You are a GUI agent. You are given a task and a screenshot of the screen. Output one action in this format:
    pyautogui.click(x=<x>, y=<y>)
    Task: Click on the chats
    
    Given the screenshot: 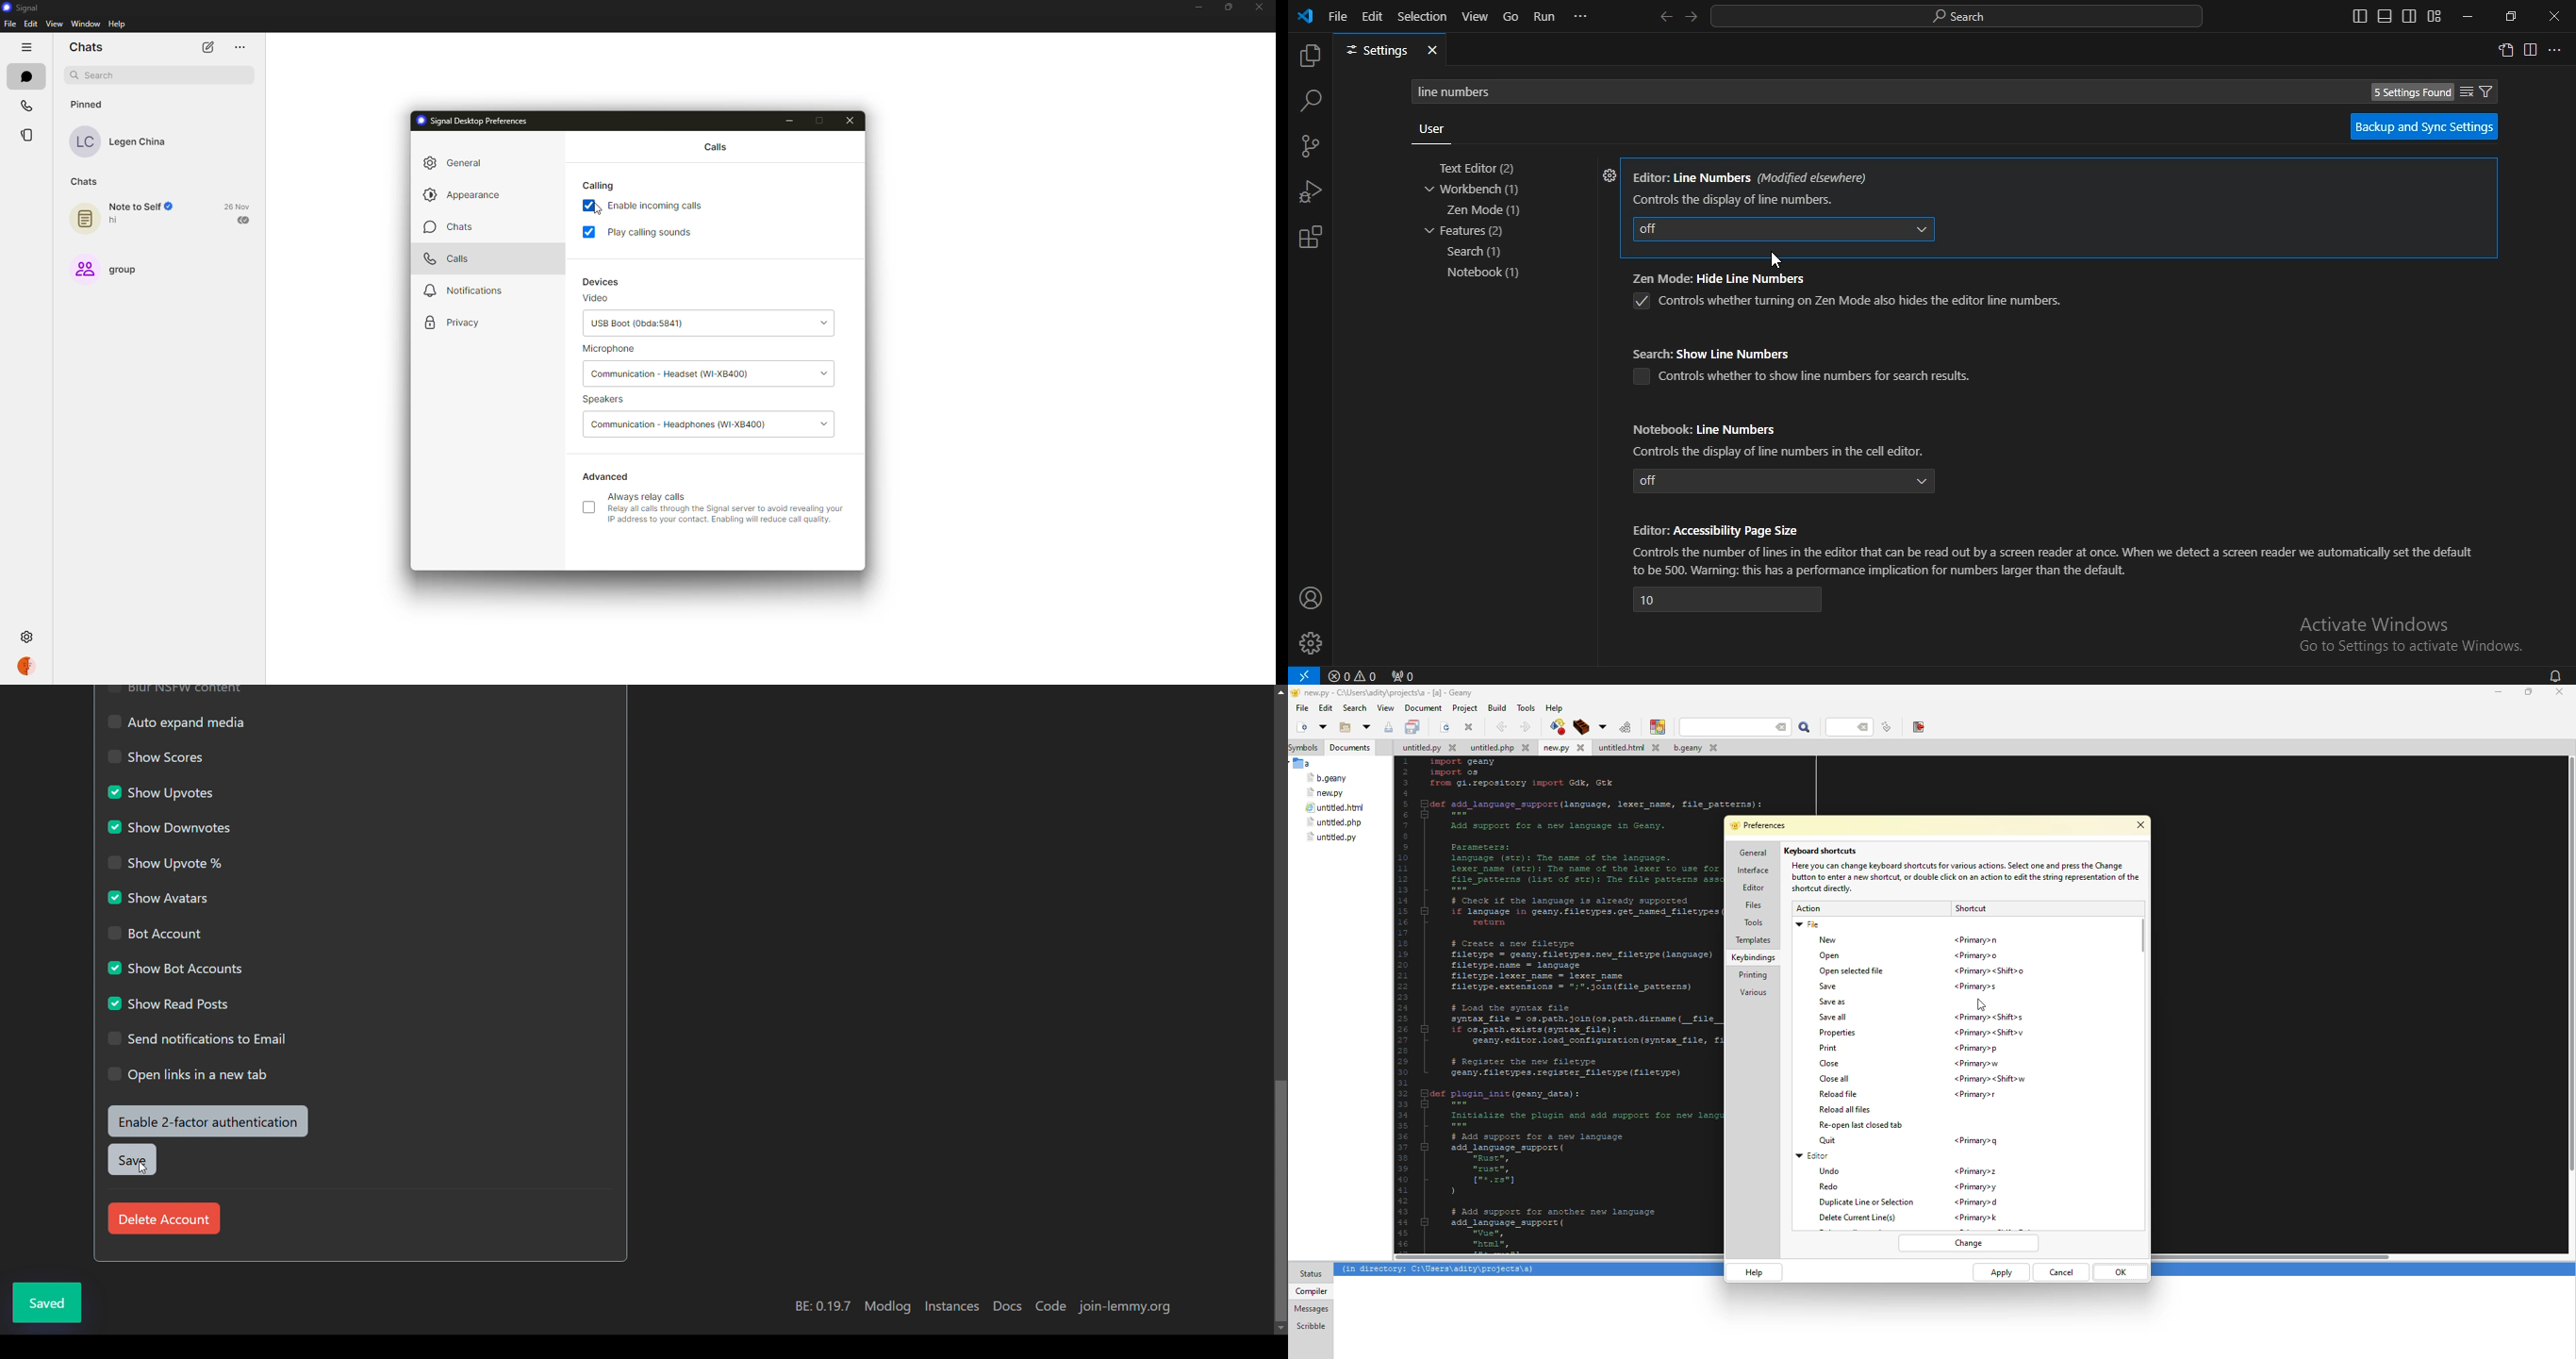 What is the action you would take?
    pyautogui.click(x=26, y=76)
    